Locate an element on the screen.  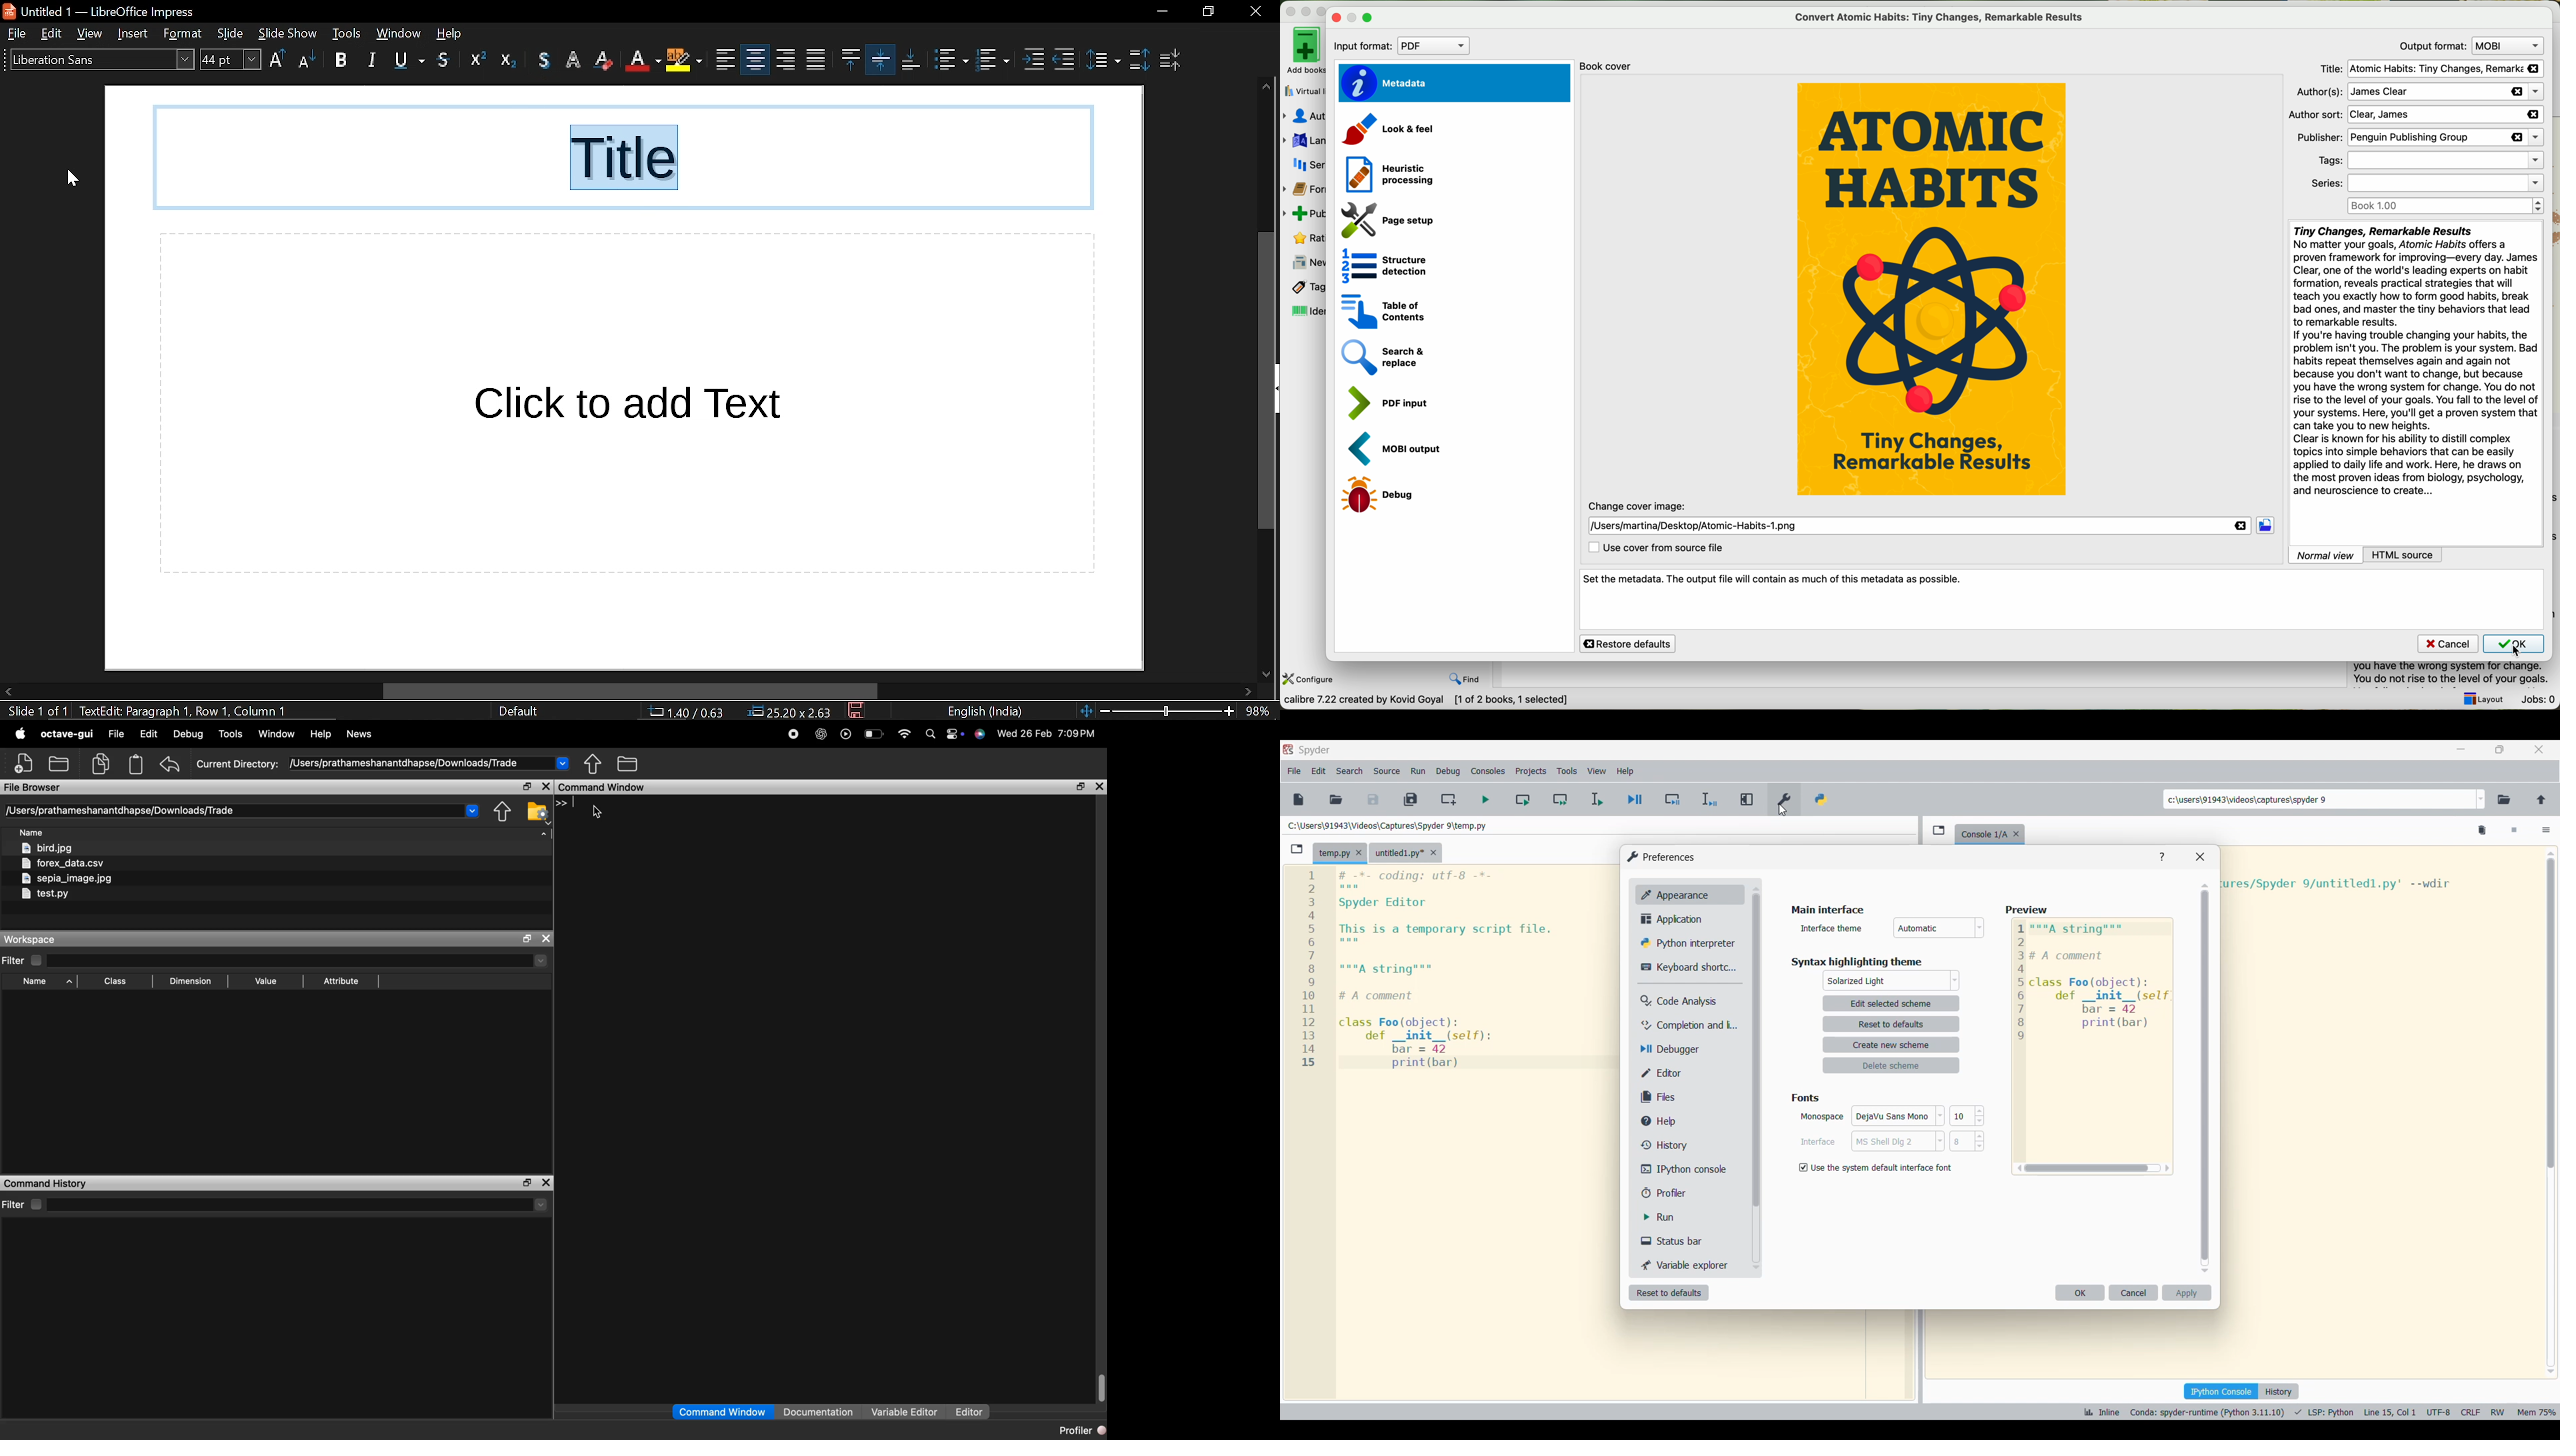
maximize is located at coordinates (527, 938).